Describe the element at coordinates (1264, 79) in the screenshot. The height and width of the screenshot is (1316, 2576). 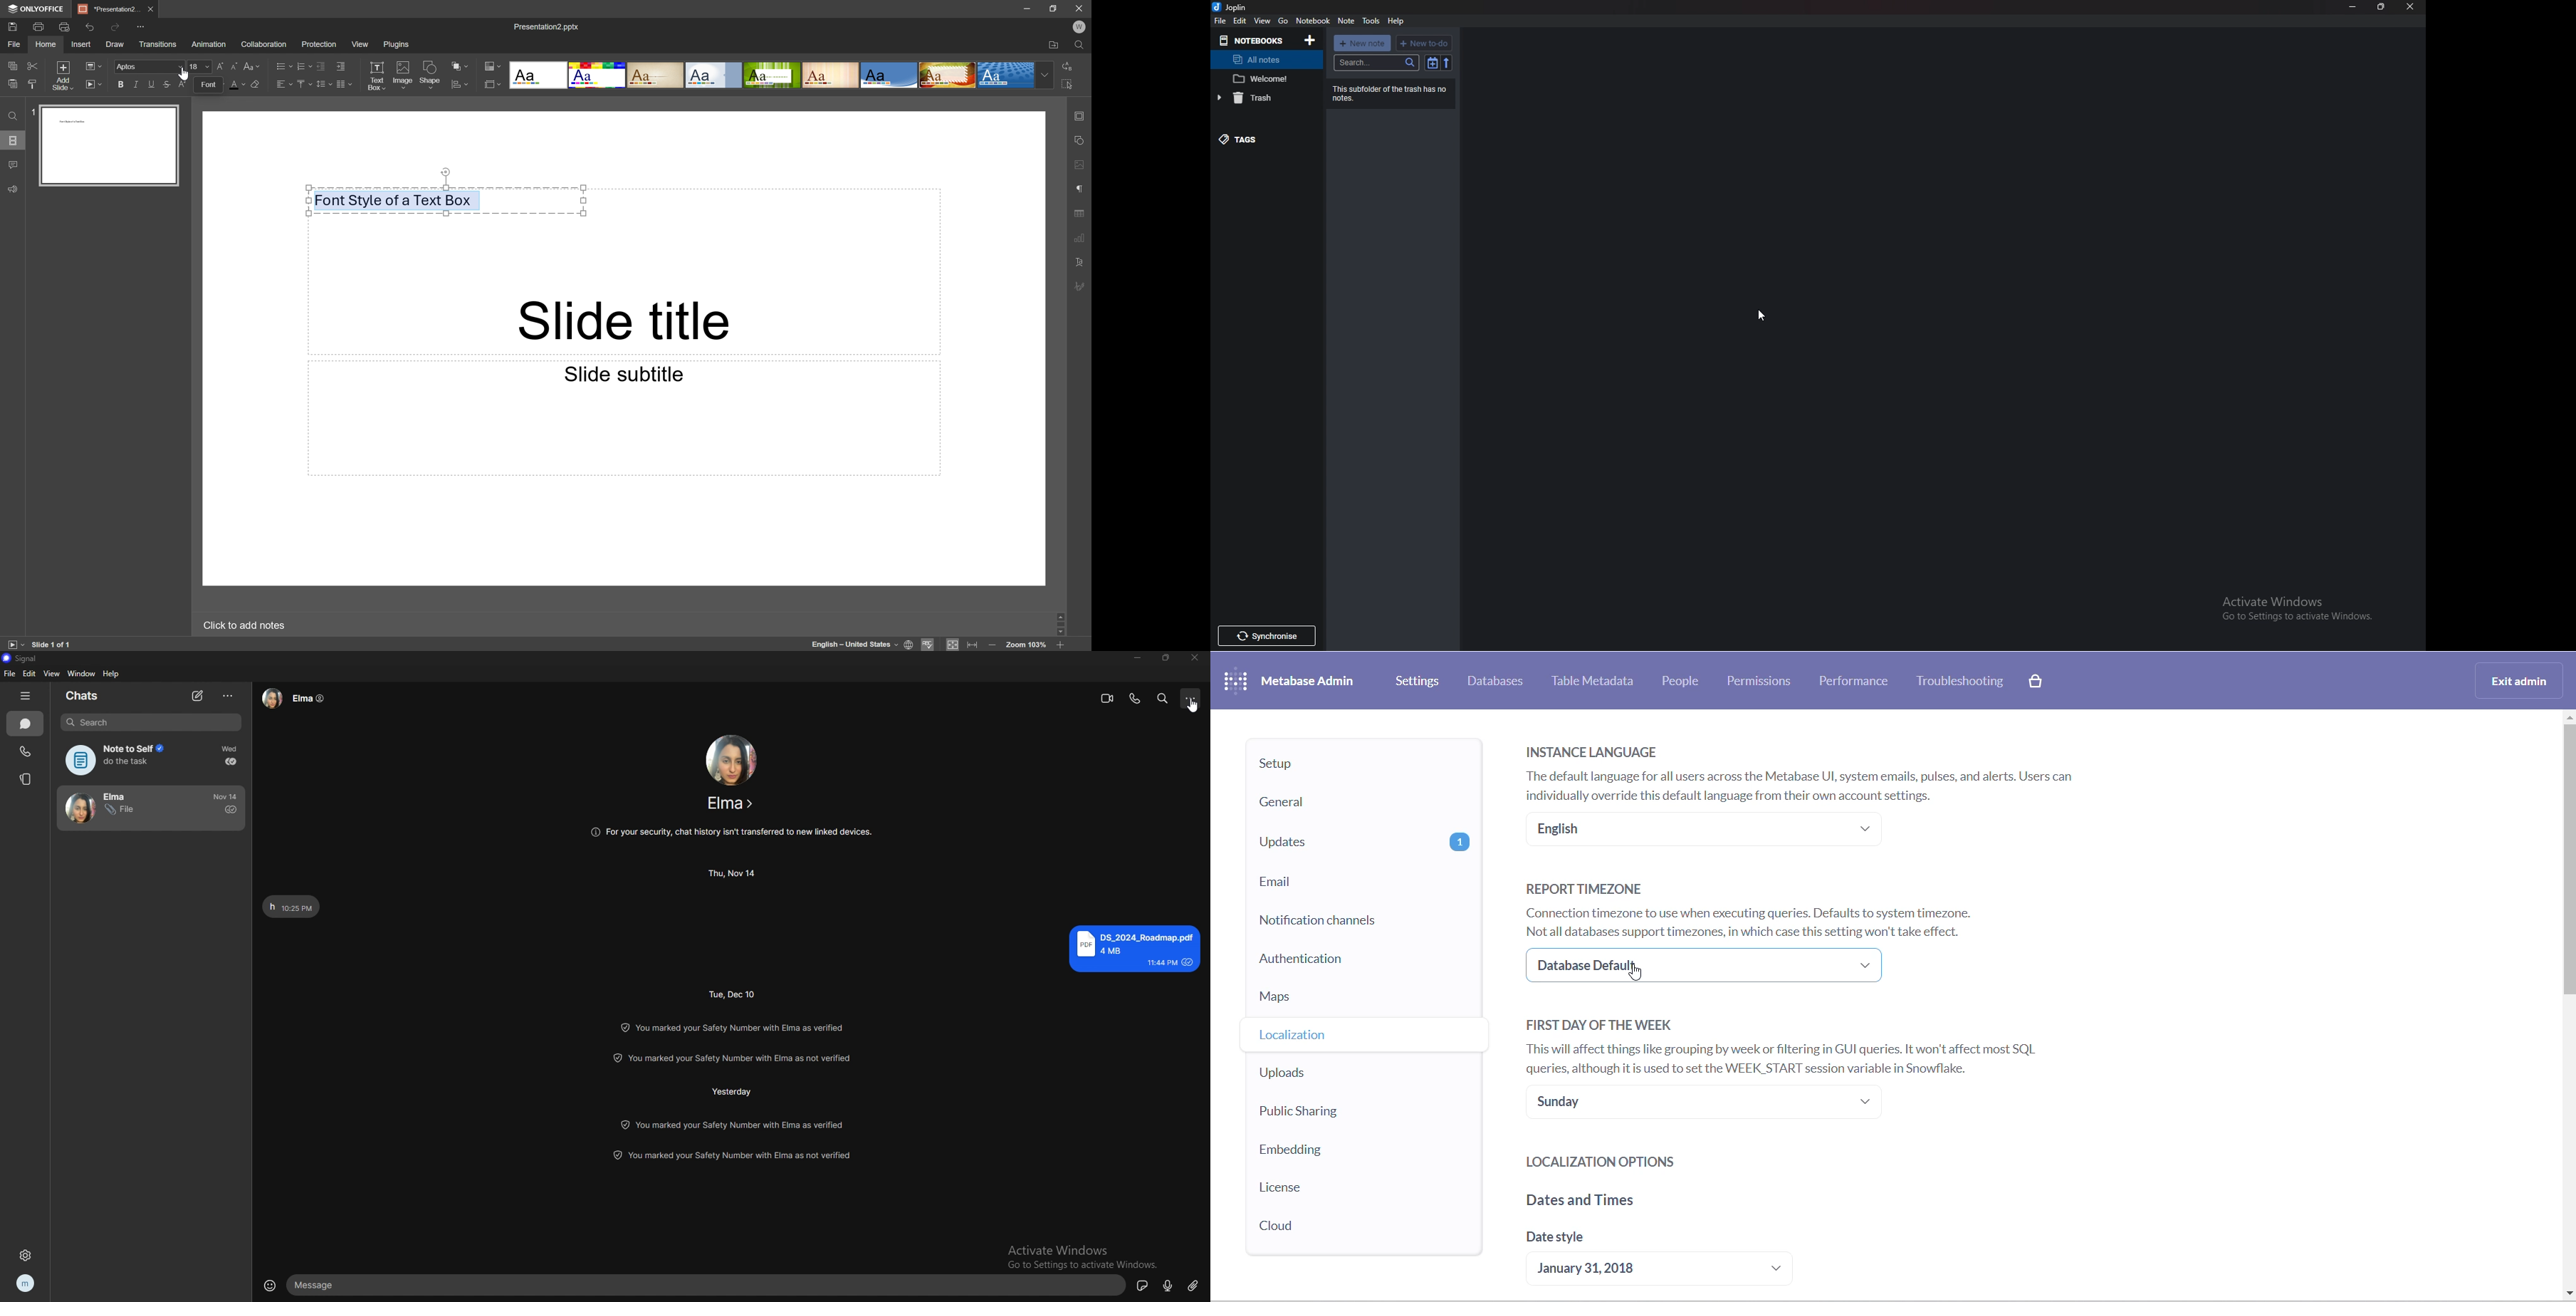
I see `note` at that location.